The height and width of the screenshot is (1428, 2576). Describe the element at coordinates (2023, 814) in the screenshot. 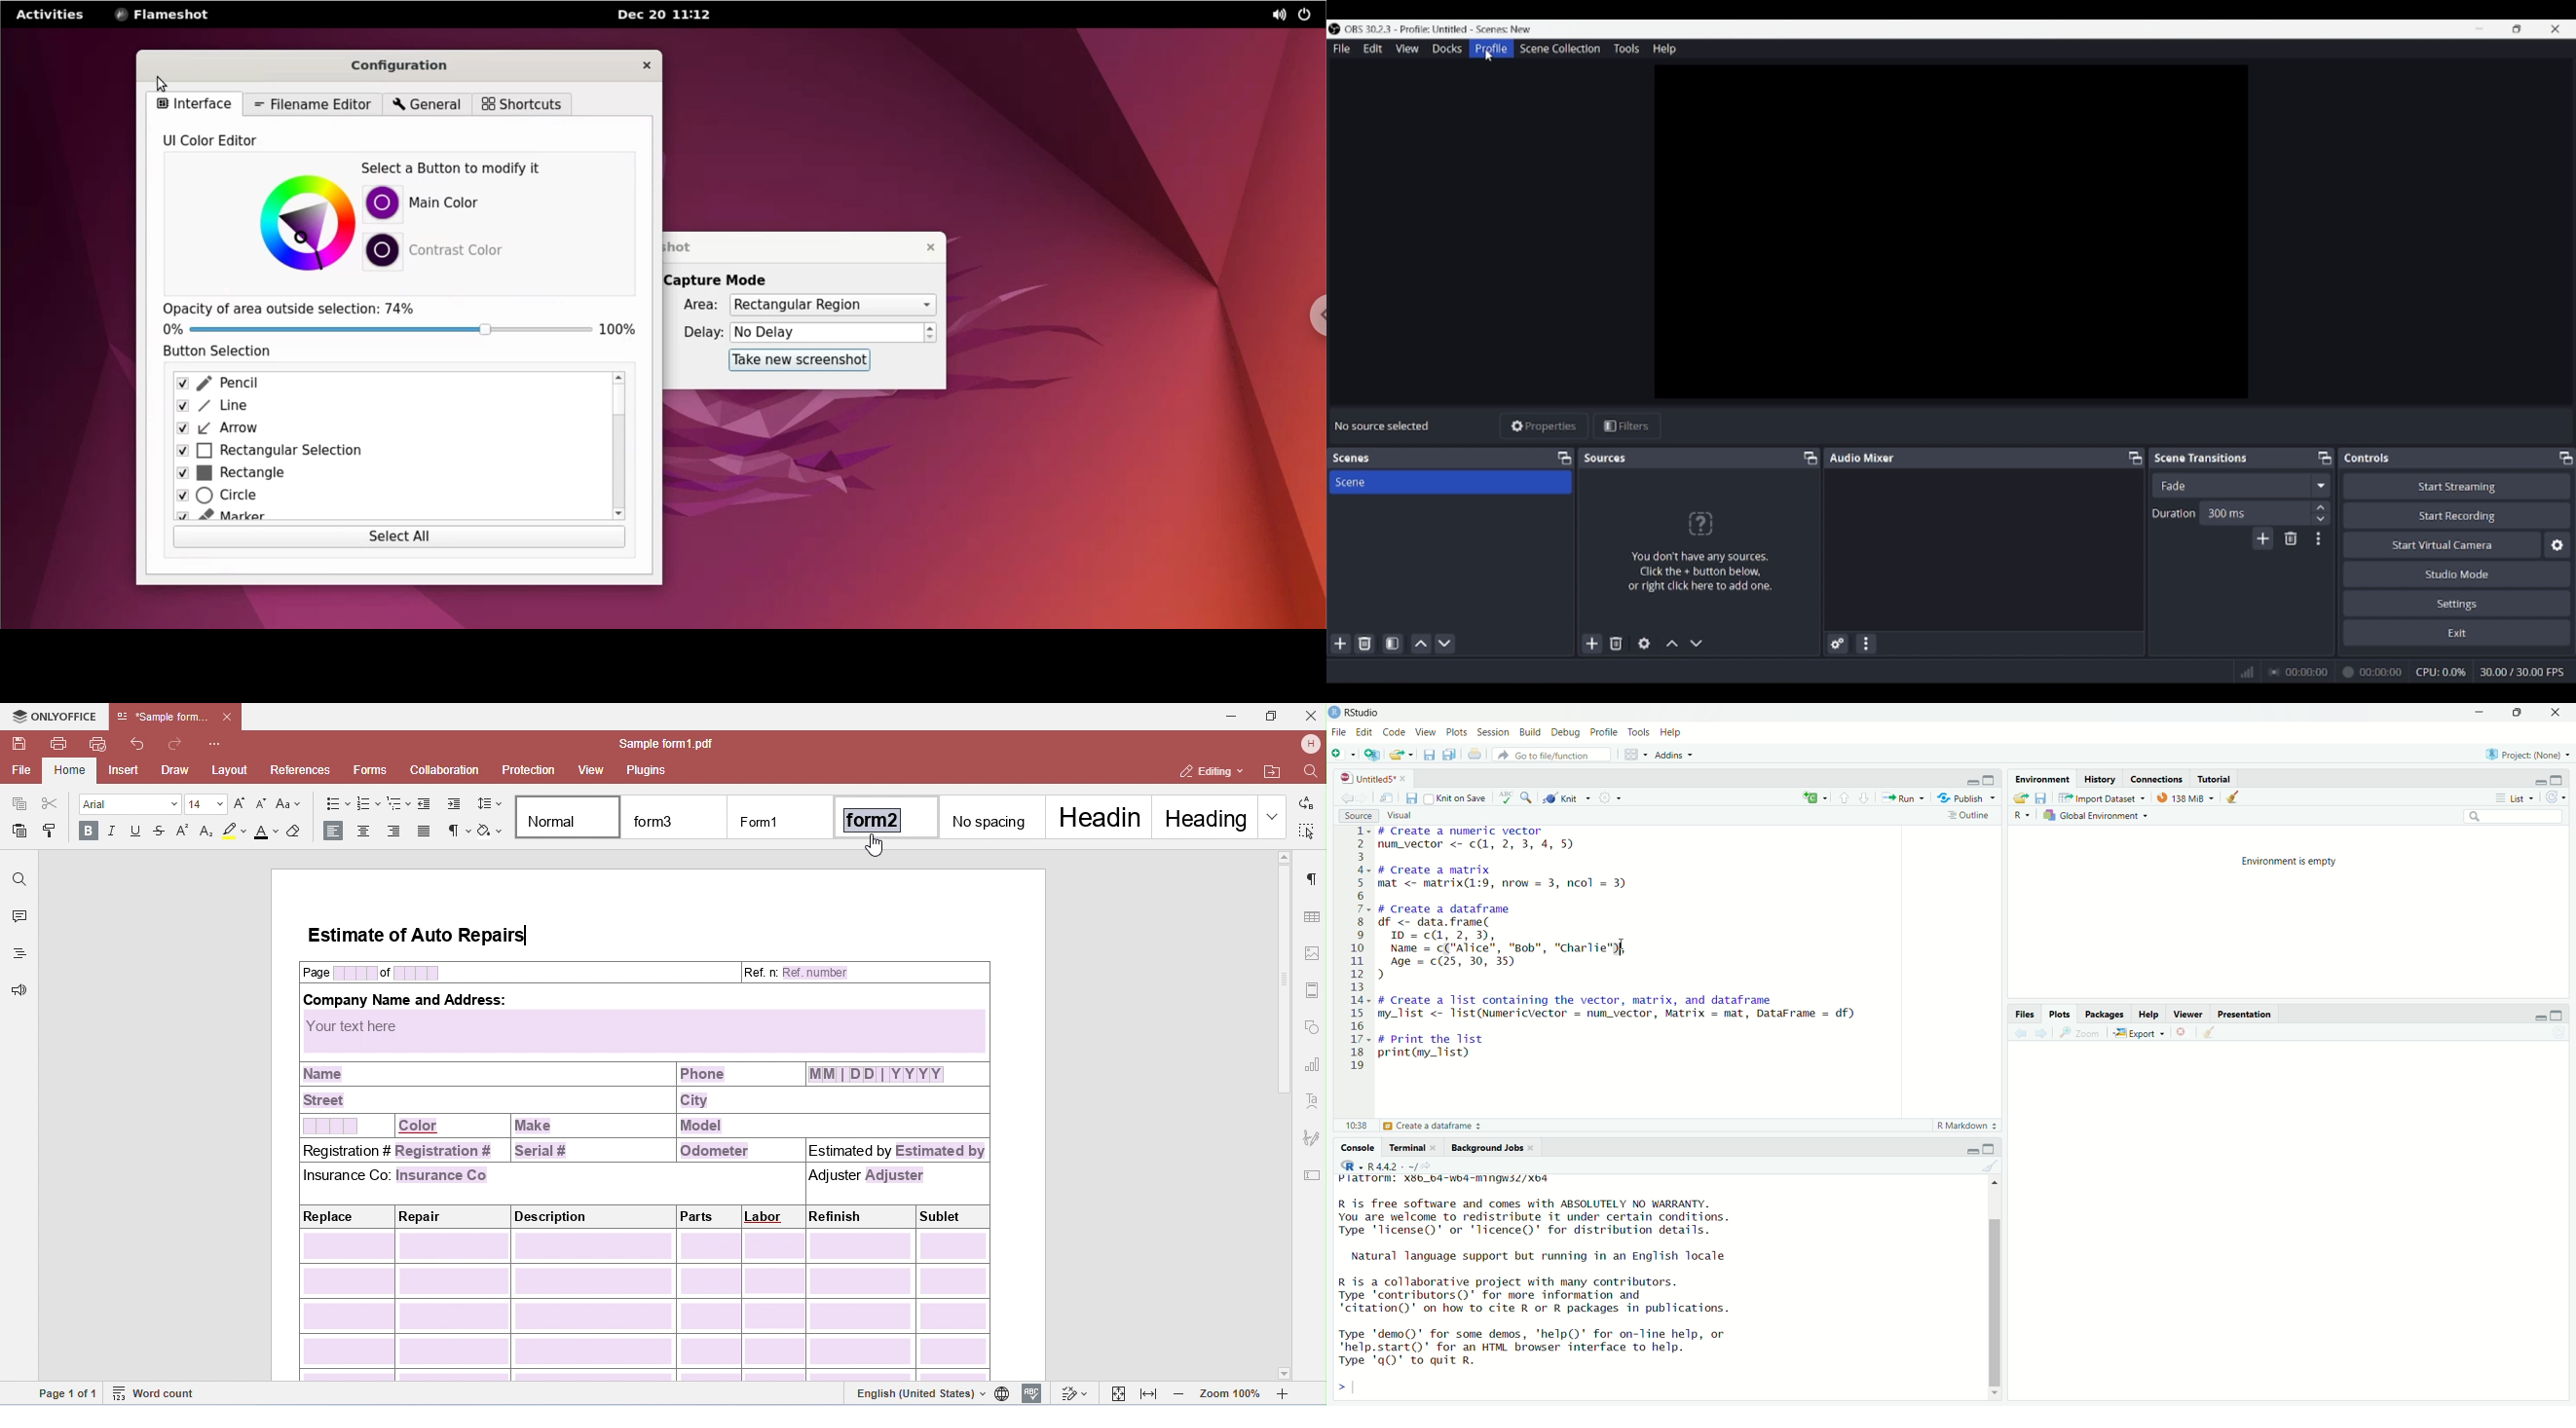

I see `R~` at that location.